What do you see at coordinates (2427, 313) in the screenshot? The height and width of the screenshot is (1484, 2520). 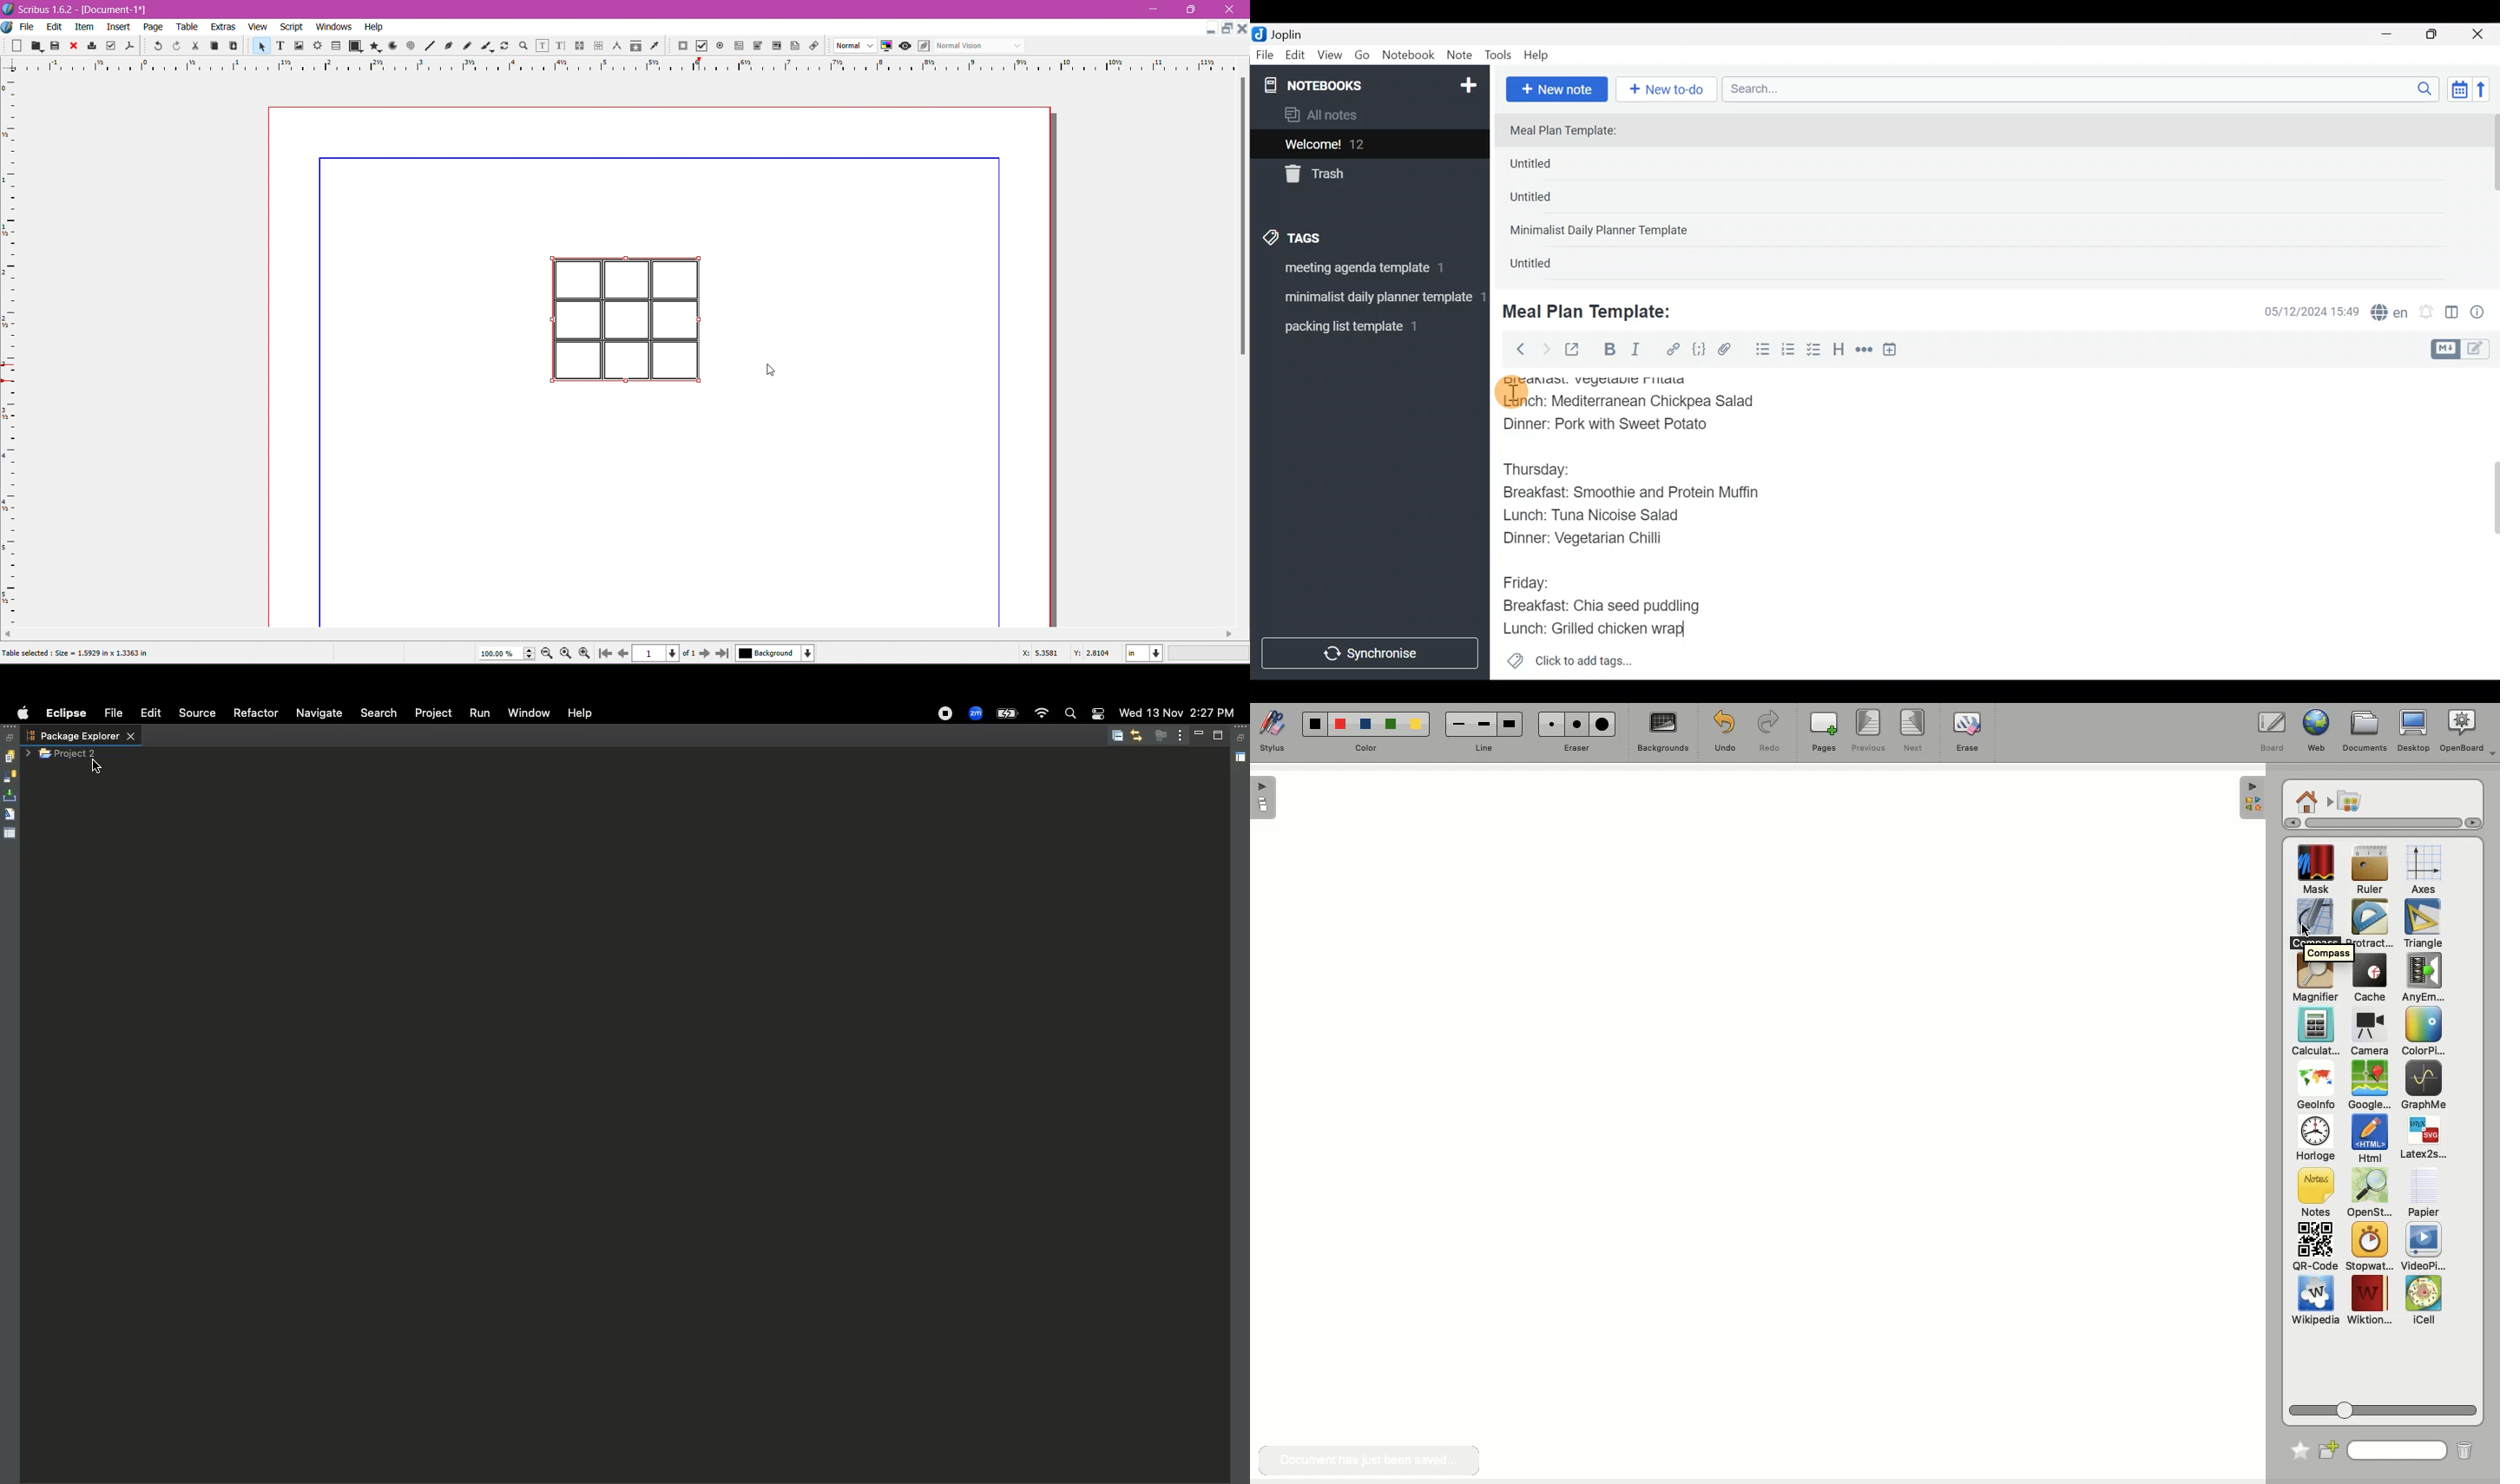 I see `Set alarm` at bounding box center [2427, 313].